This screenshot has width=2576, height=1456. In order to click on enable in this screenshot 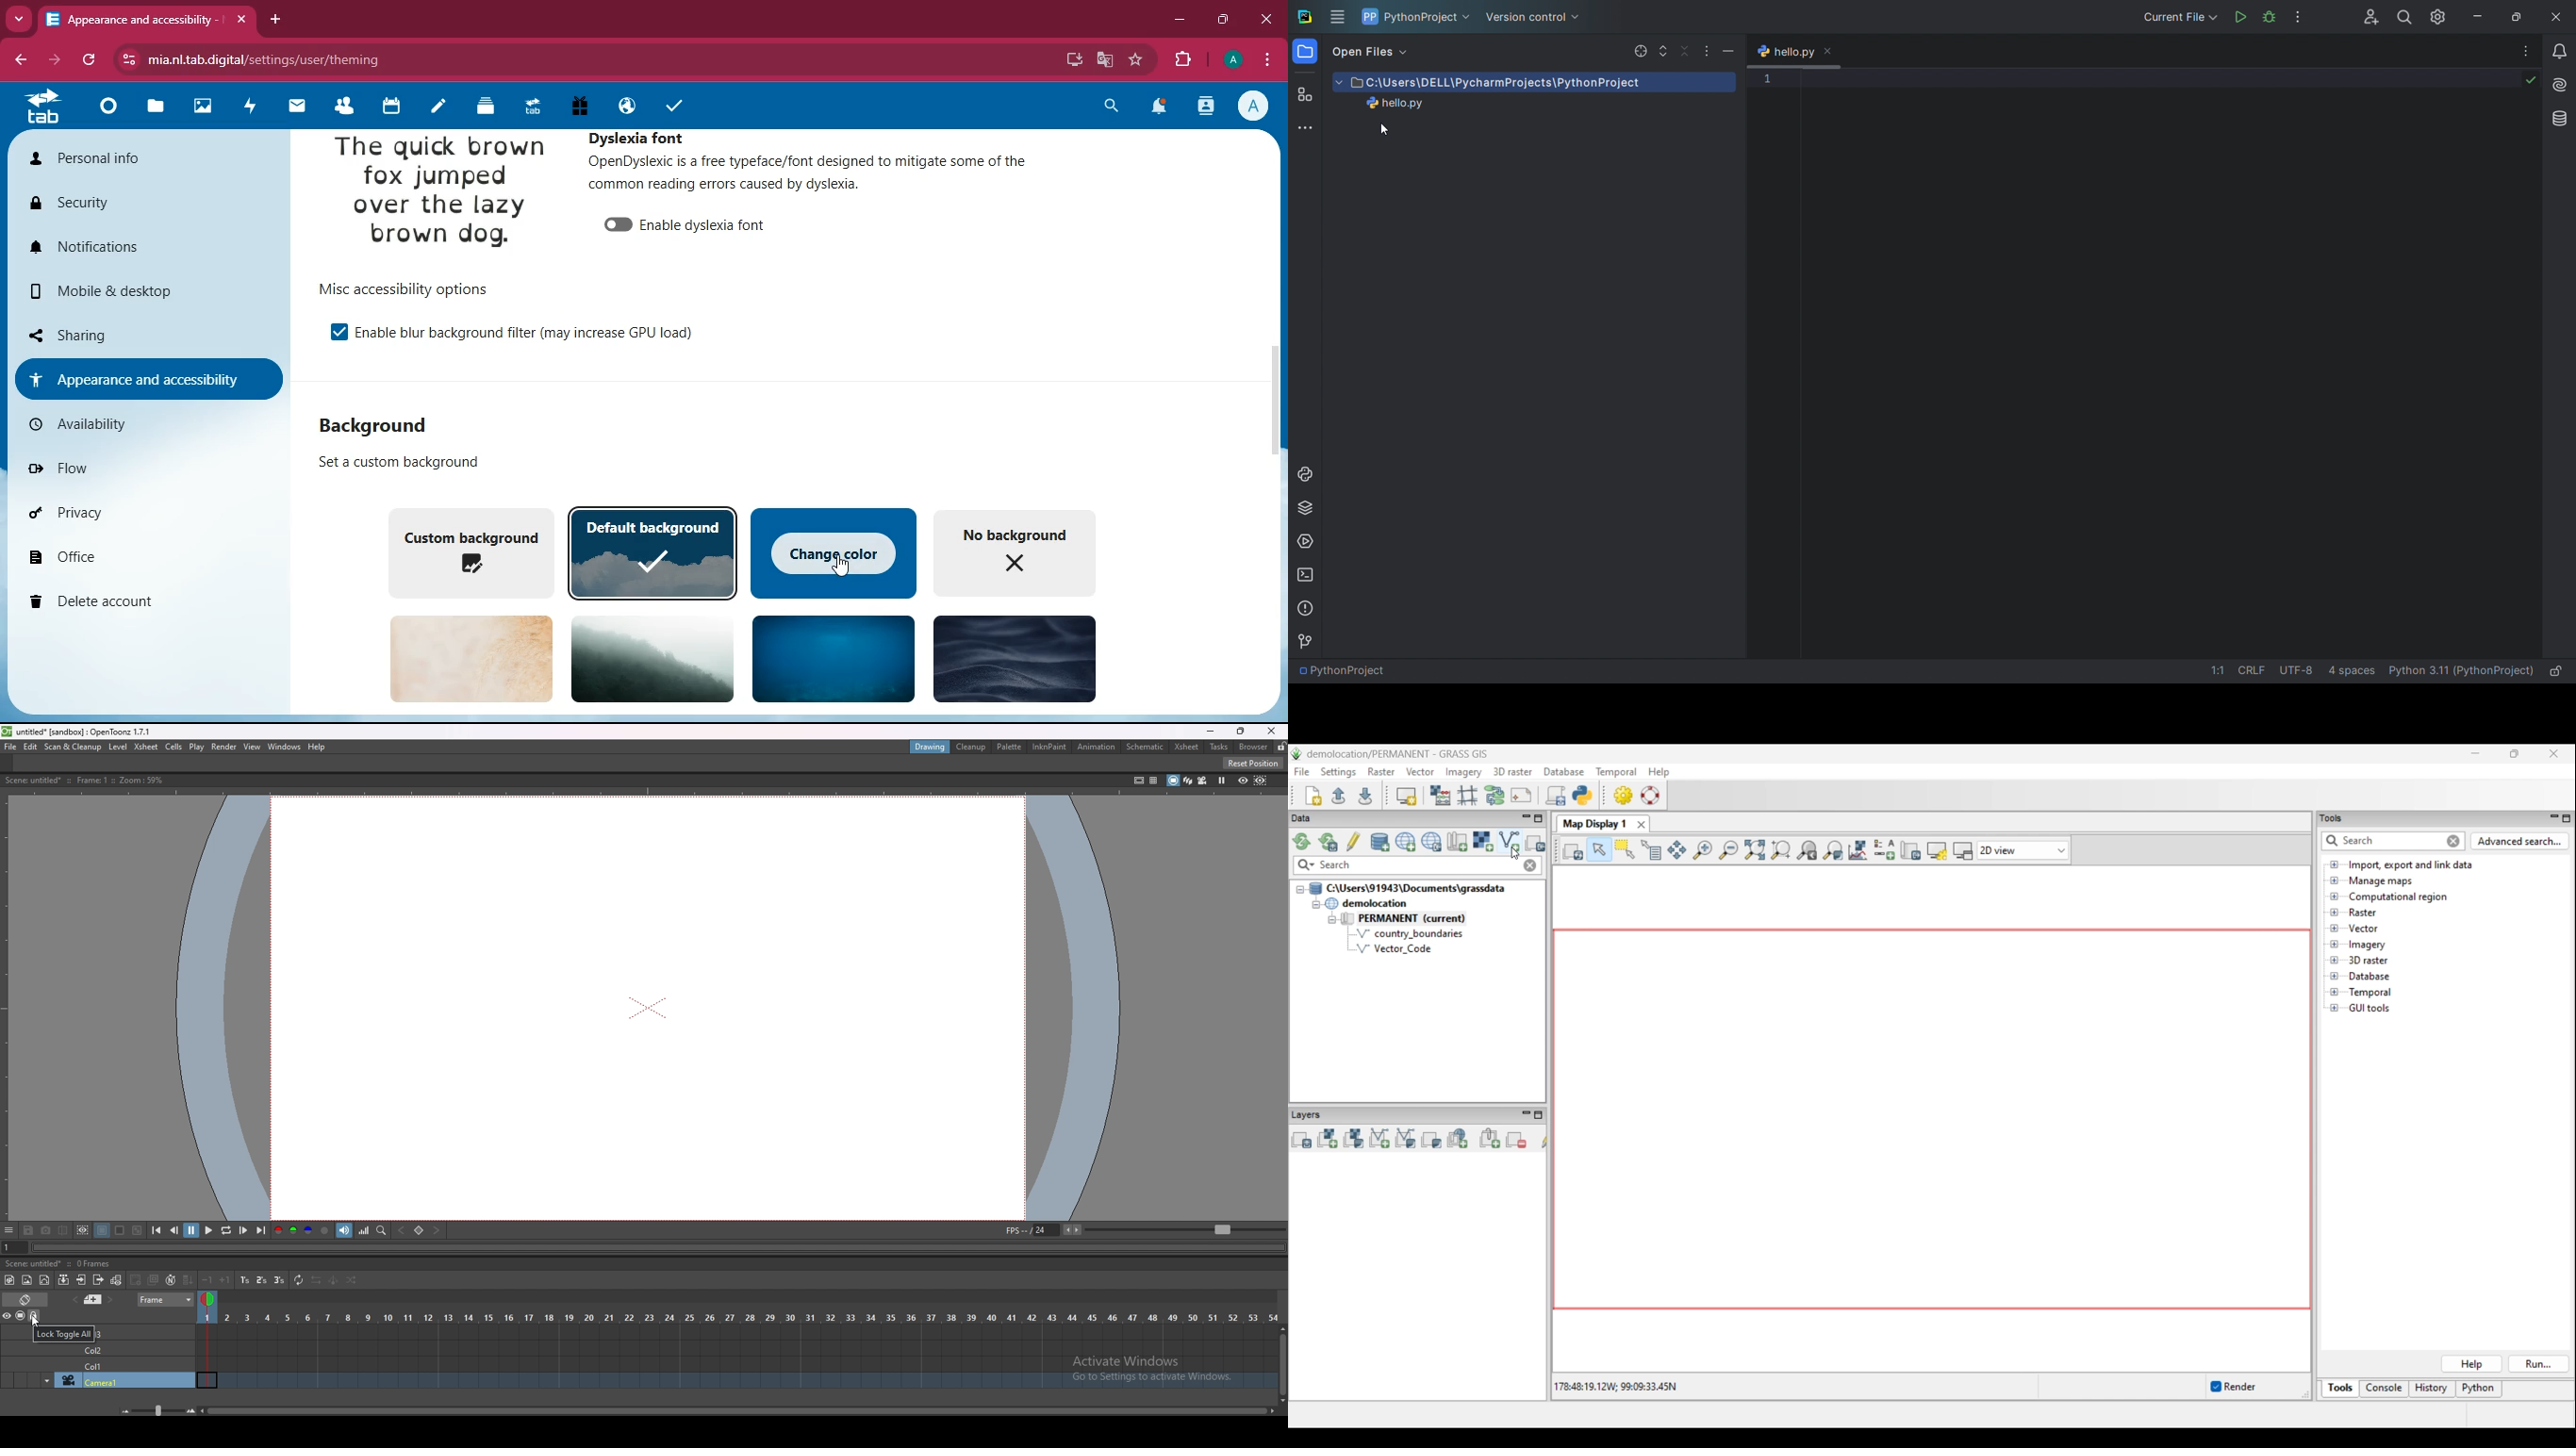, I will do `click(339, 333)`.